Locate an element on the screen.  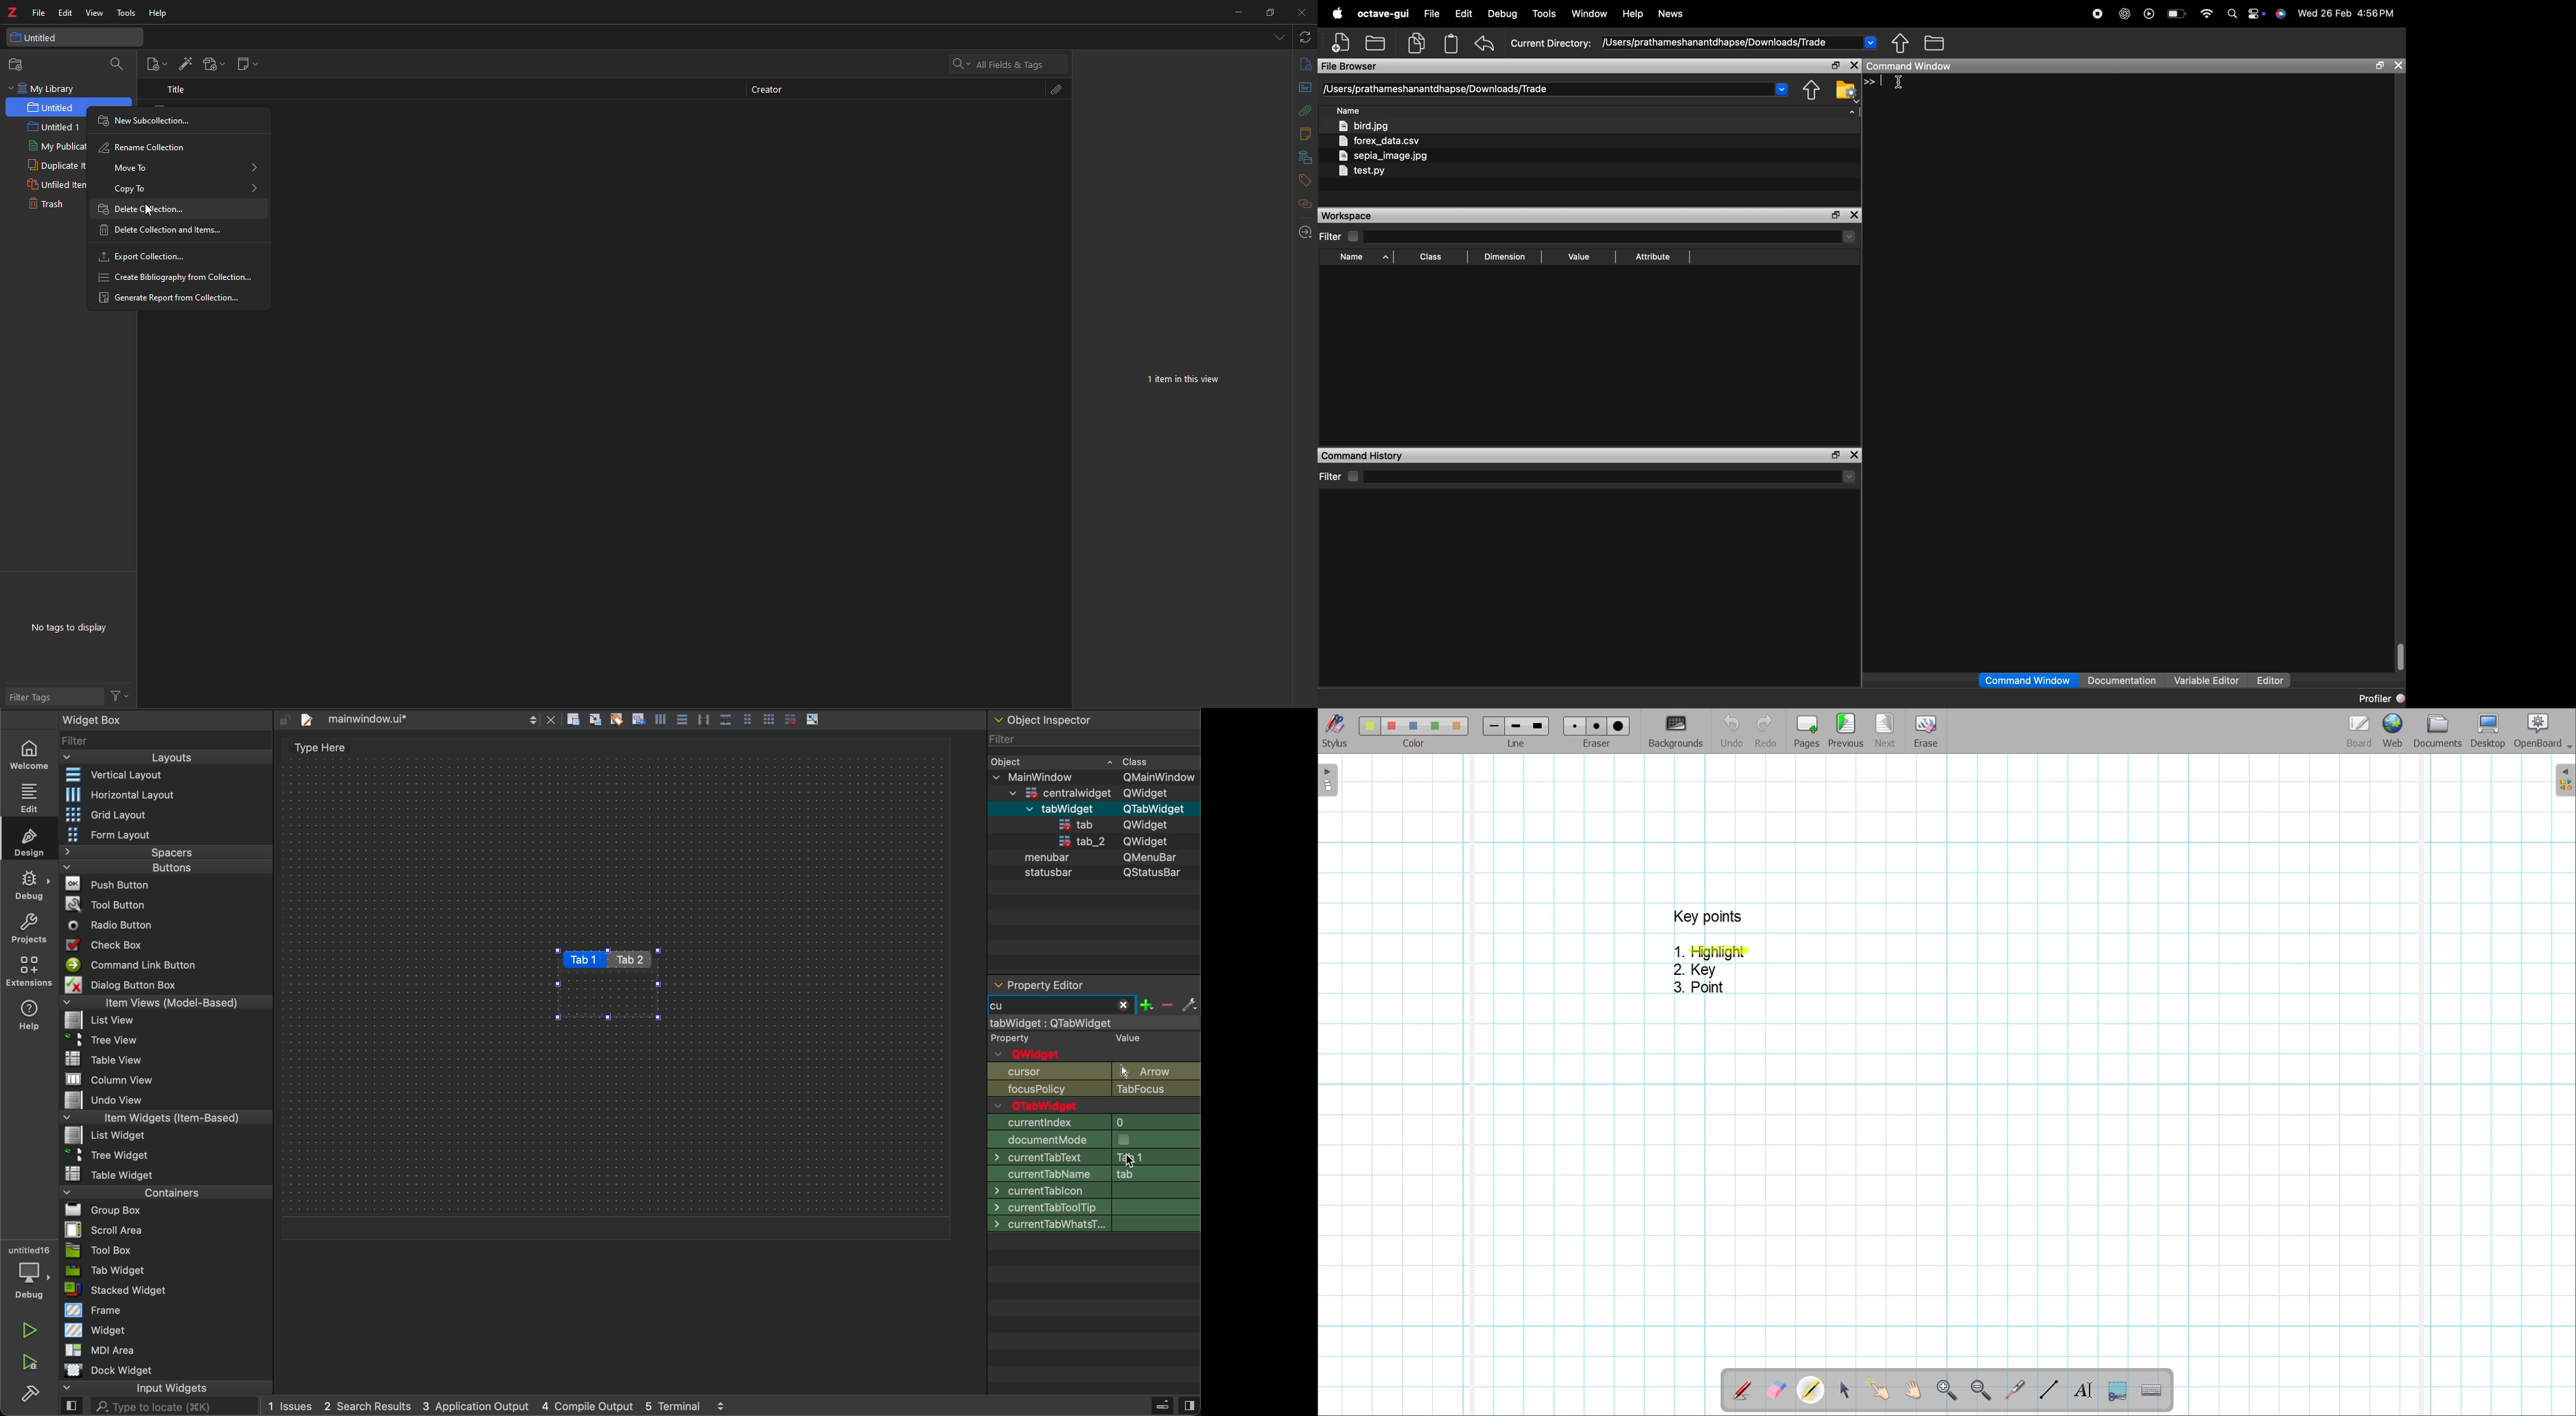
separate the window is located at coordinates (1835, 65).